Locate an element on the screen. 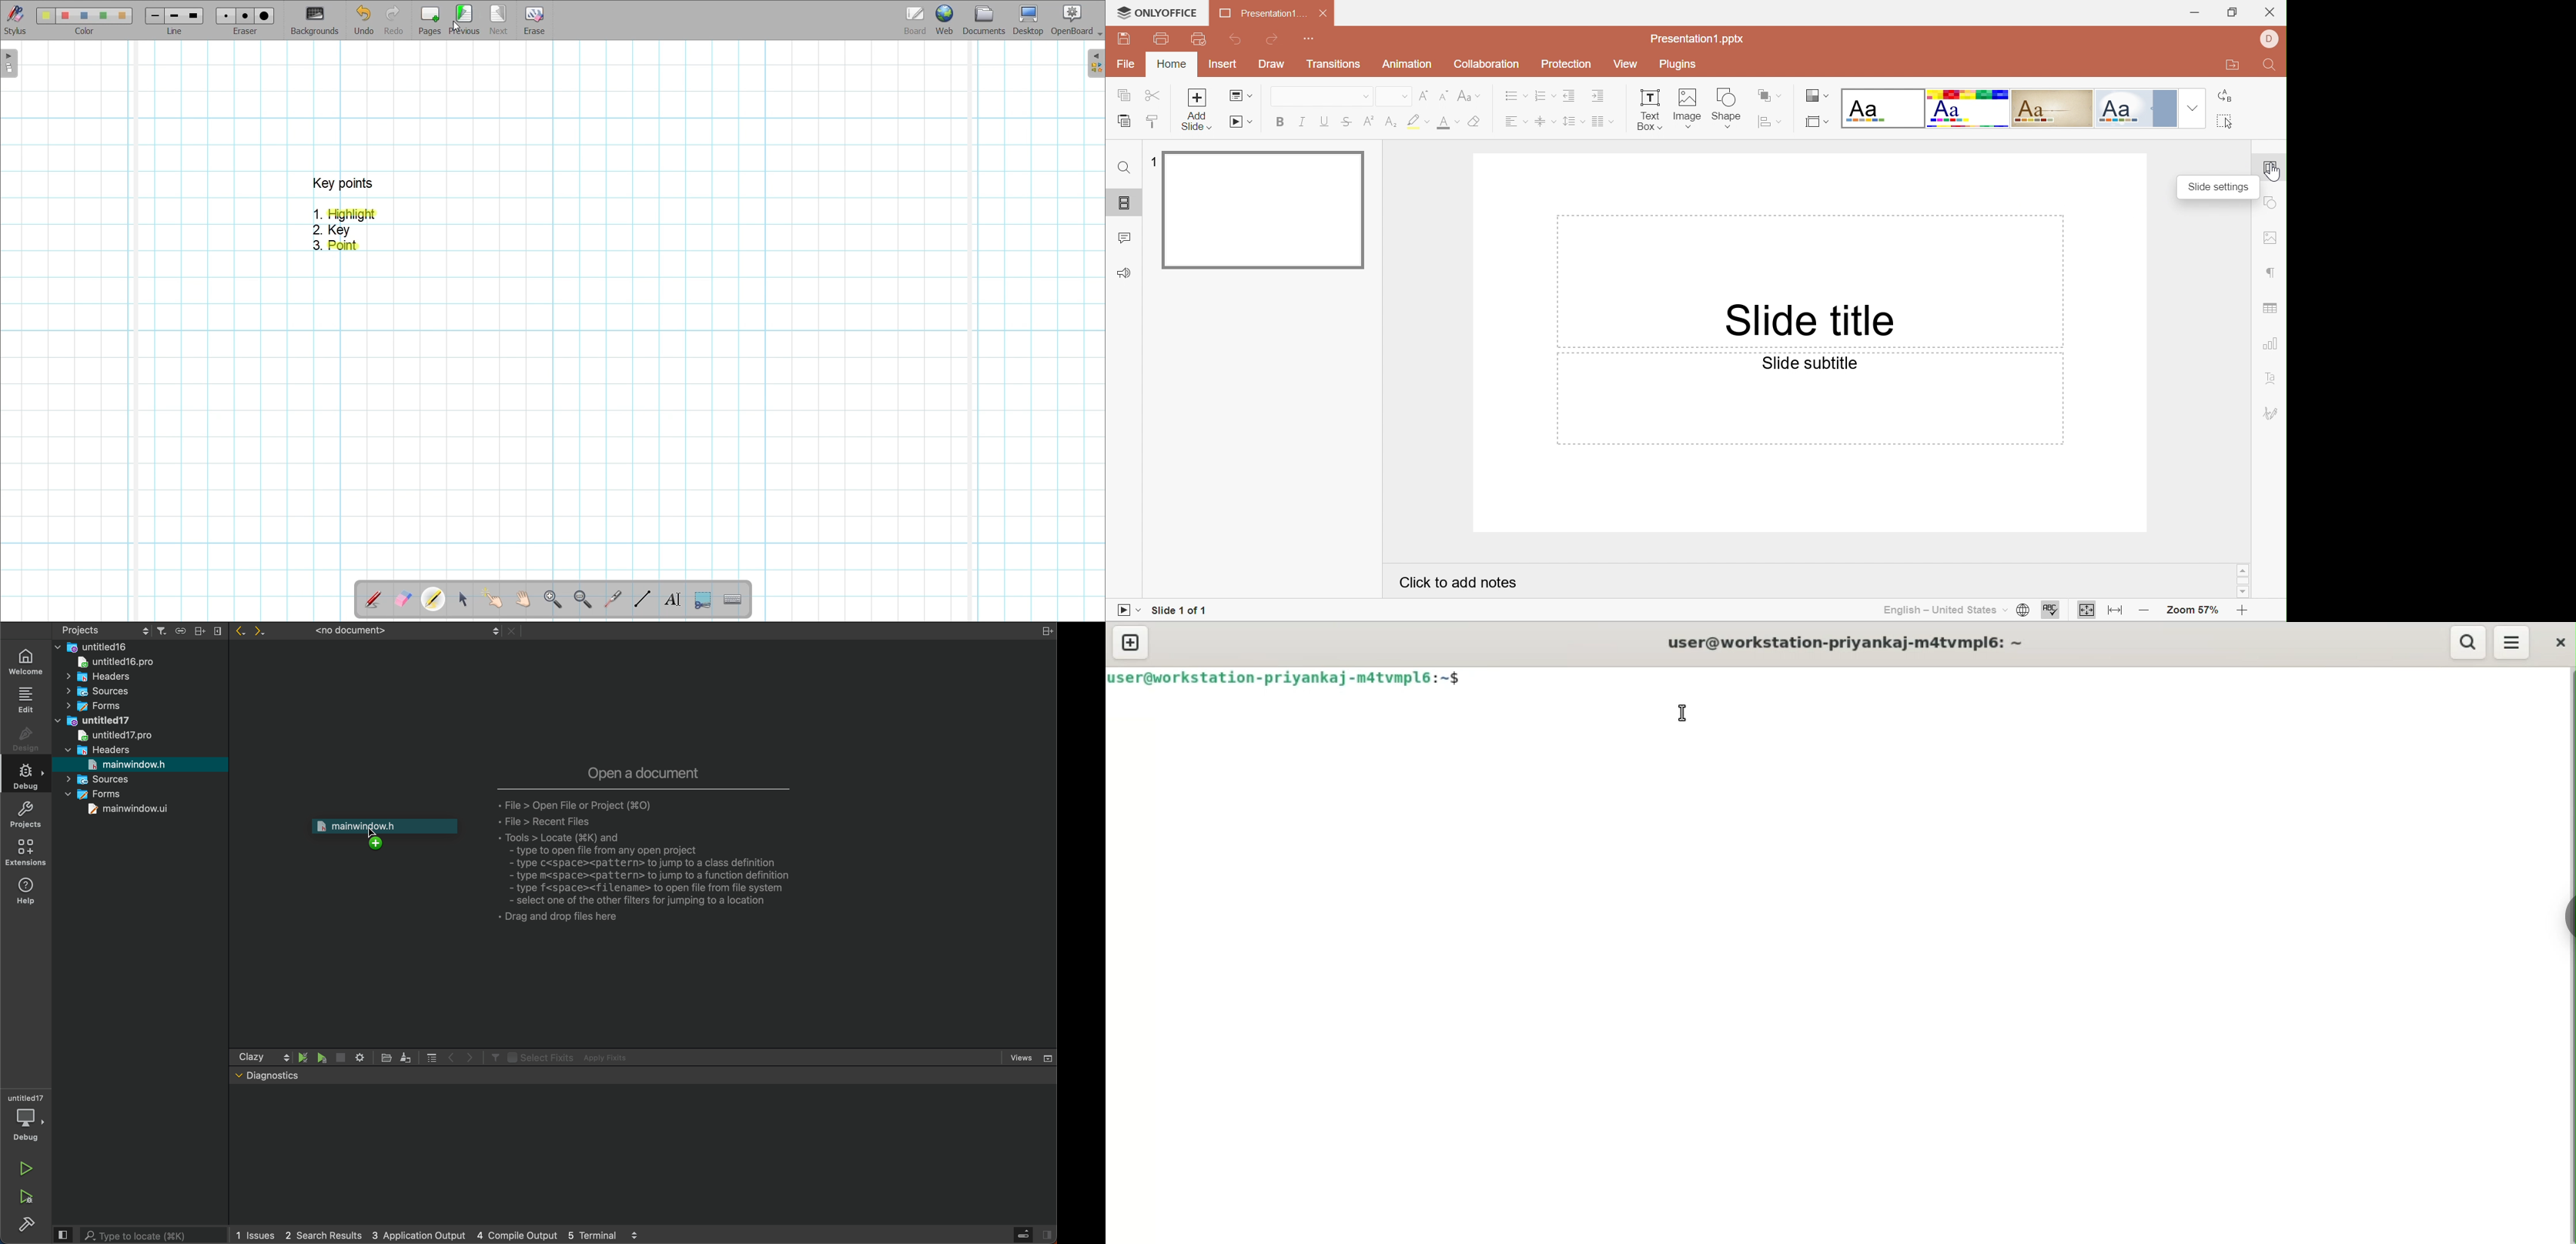 This screenshot has width=2576, height=1260. Superscript is located at coordinates (1369, 122).